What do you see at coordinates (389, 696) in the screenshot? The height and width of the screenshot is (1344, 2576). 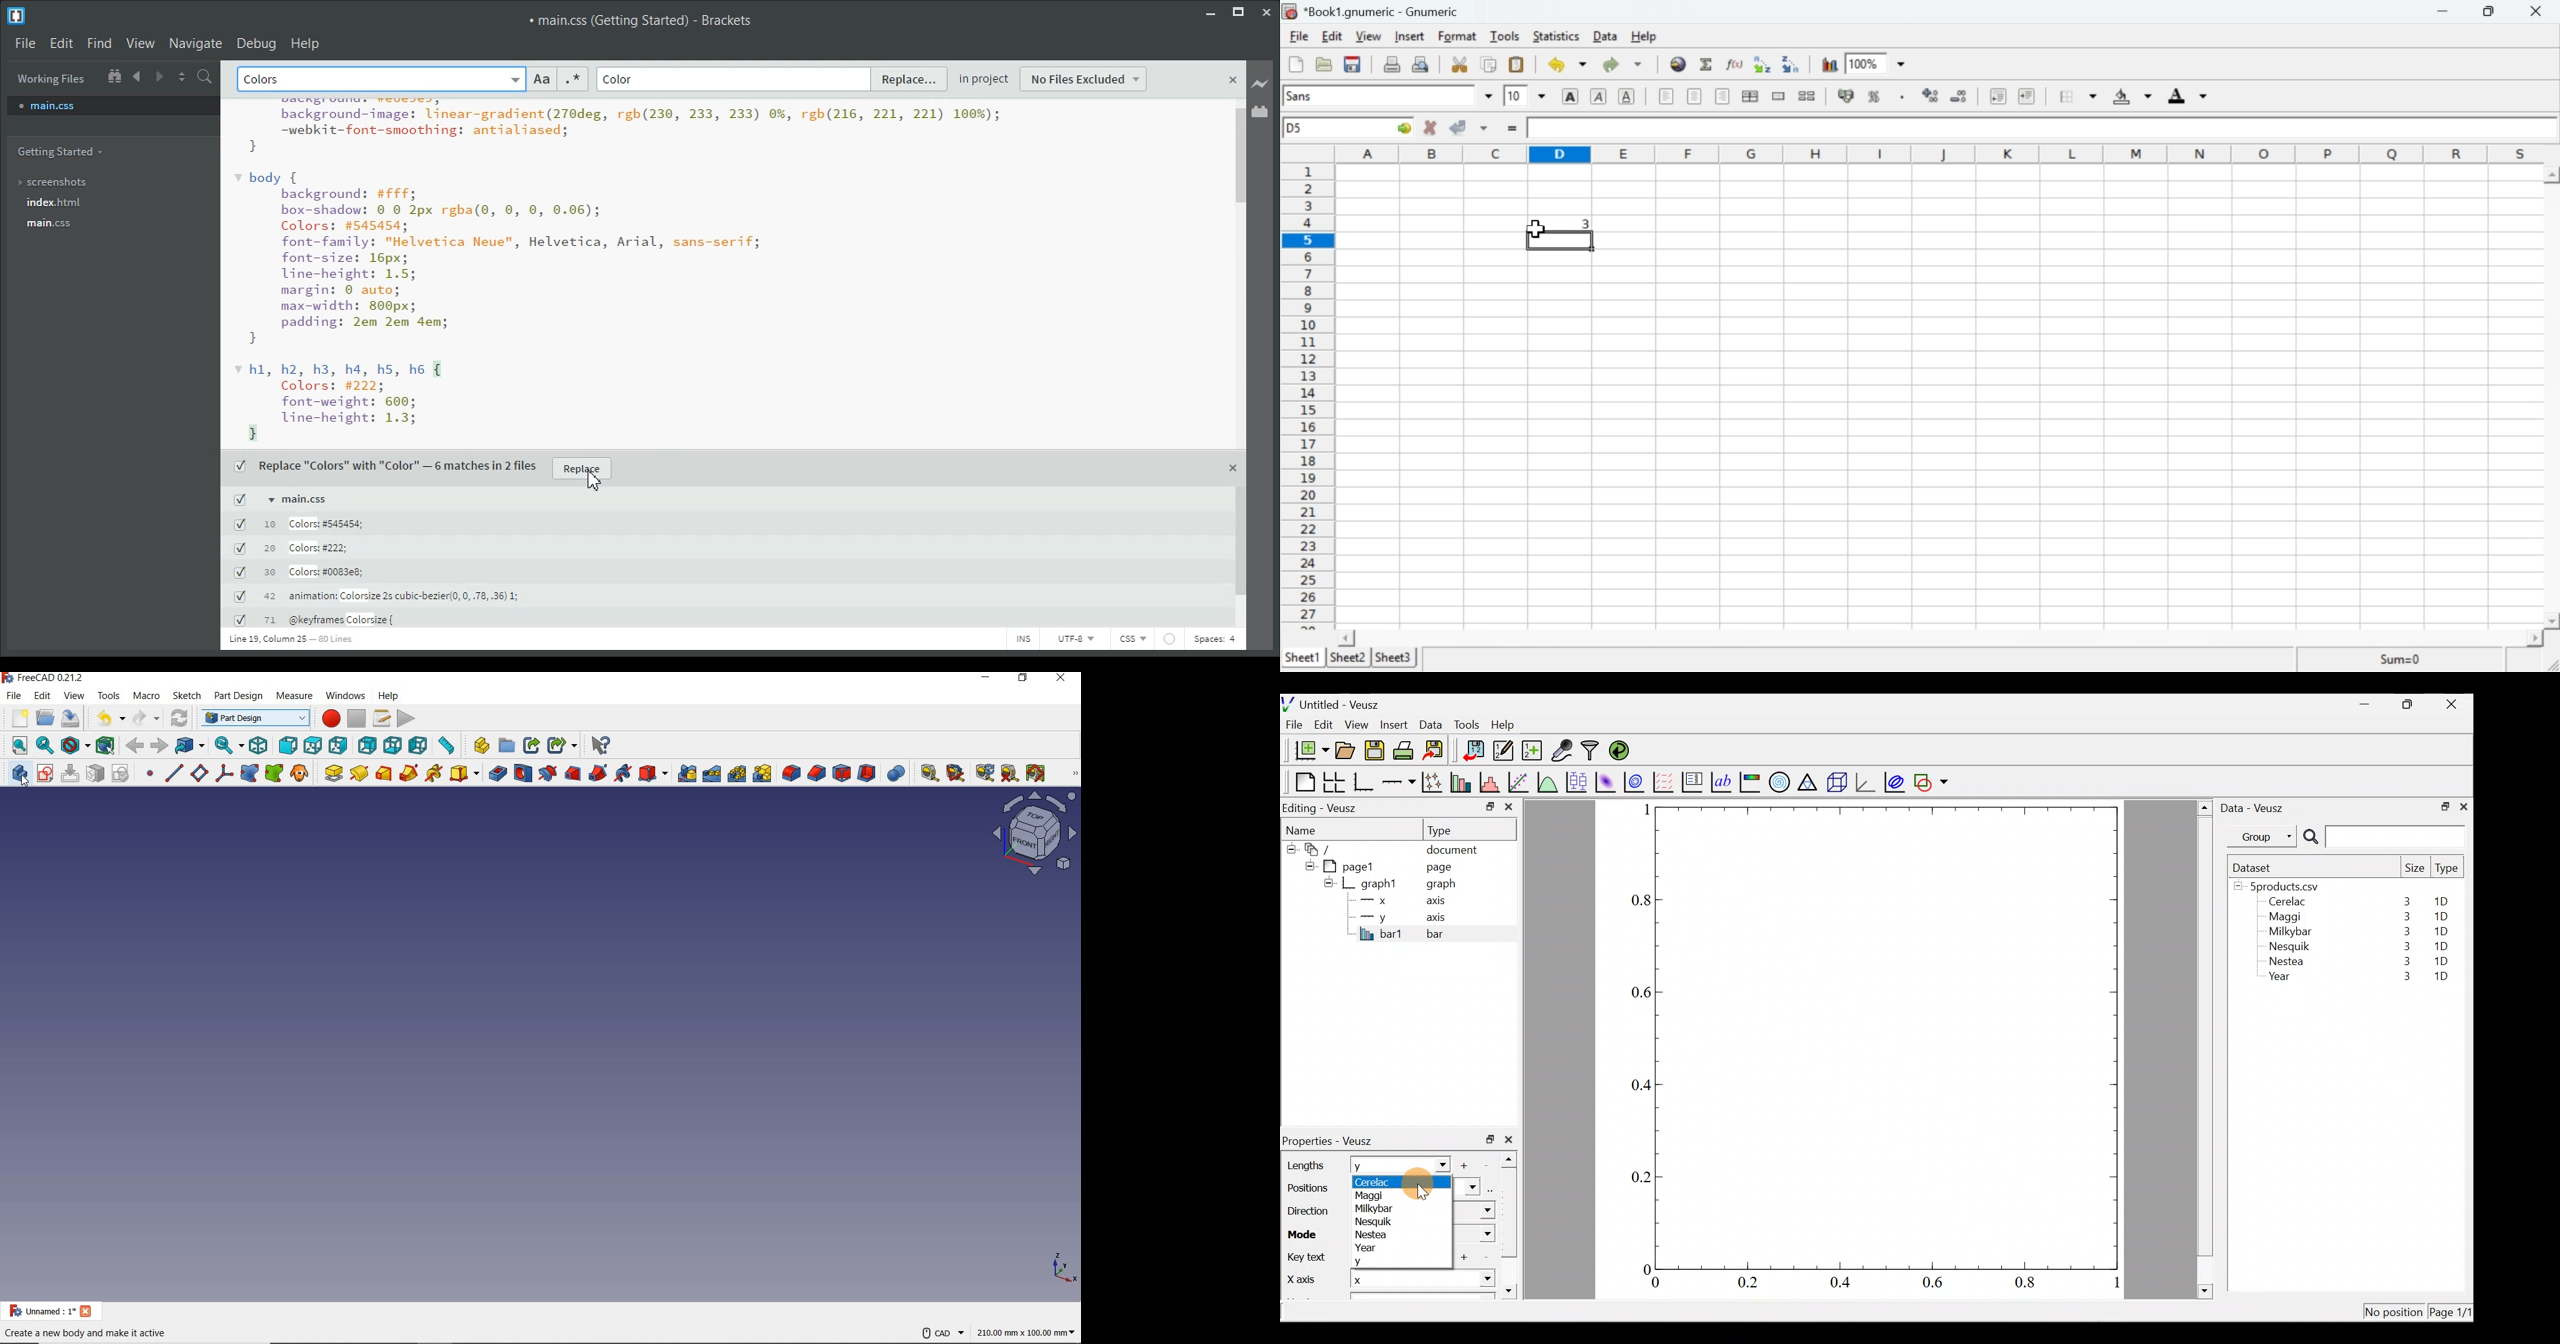 I see `Help` at bounding box center [389, 696].